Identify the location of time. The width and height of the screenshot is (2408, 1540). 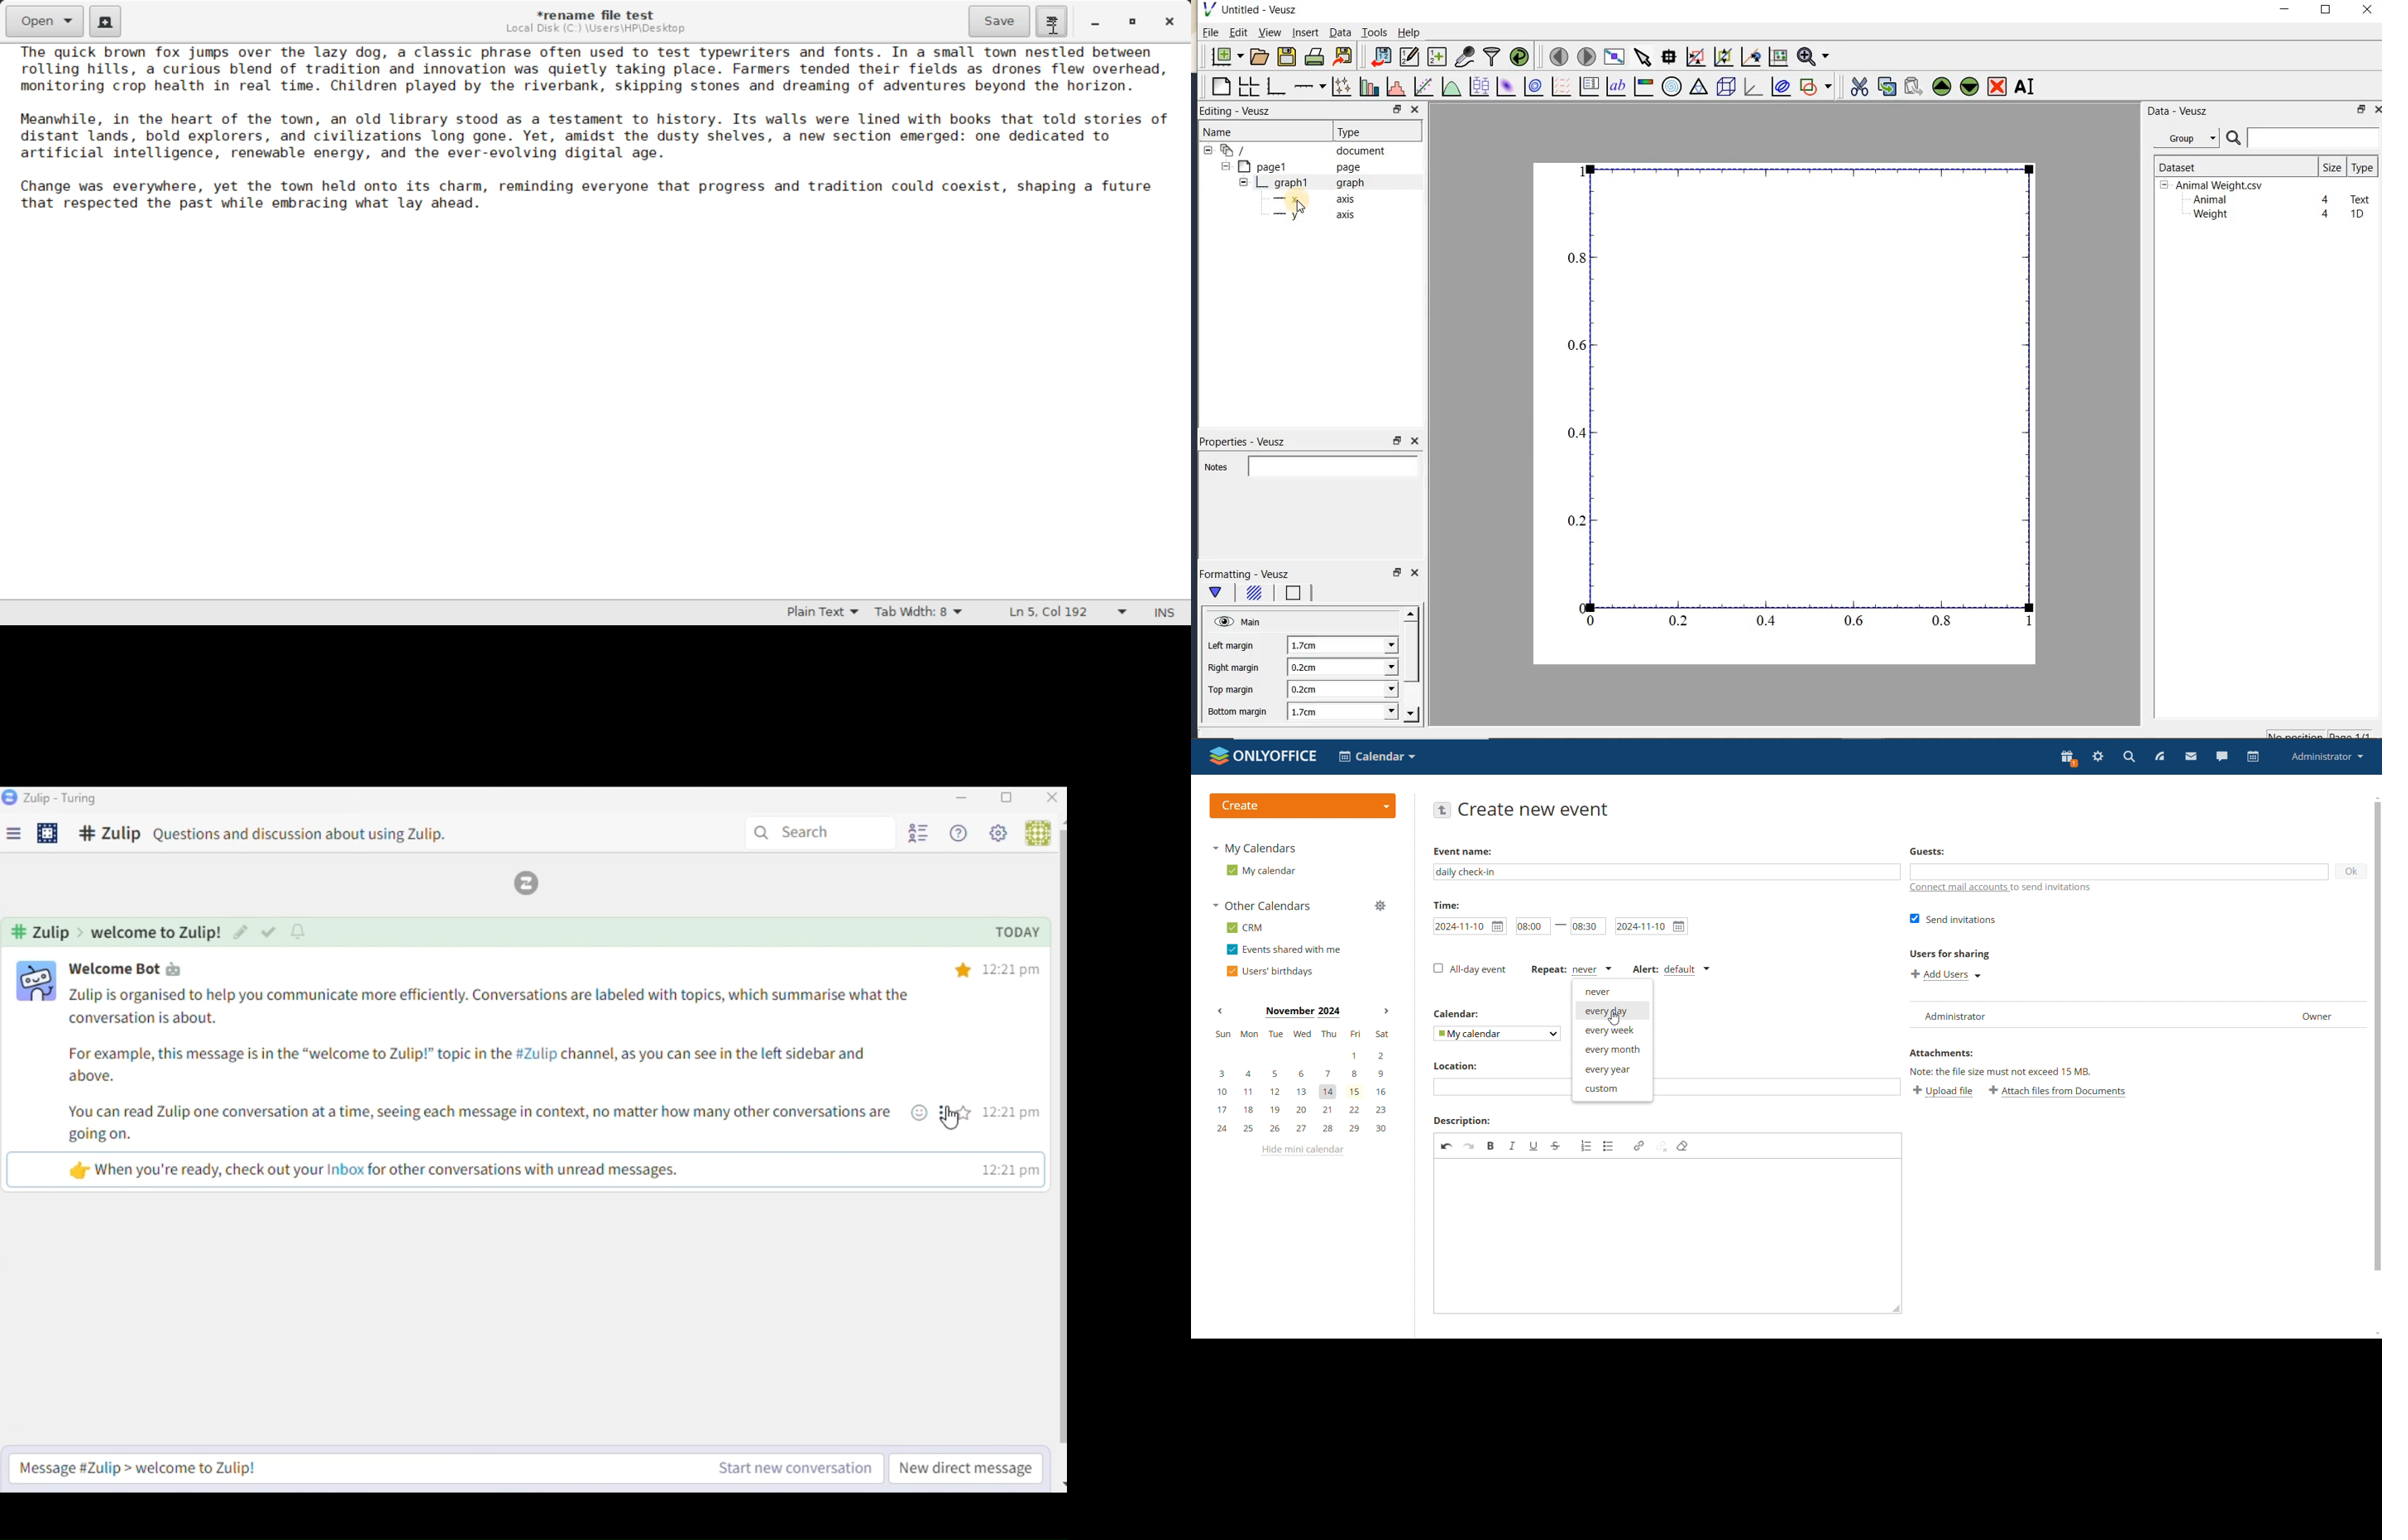
(1014, 1070).